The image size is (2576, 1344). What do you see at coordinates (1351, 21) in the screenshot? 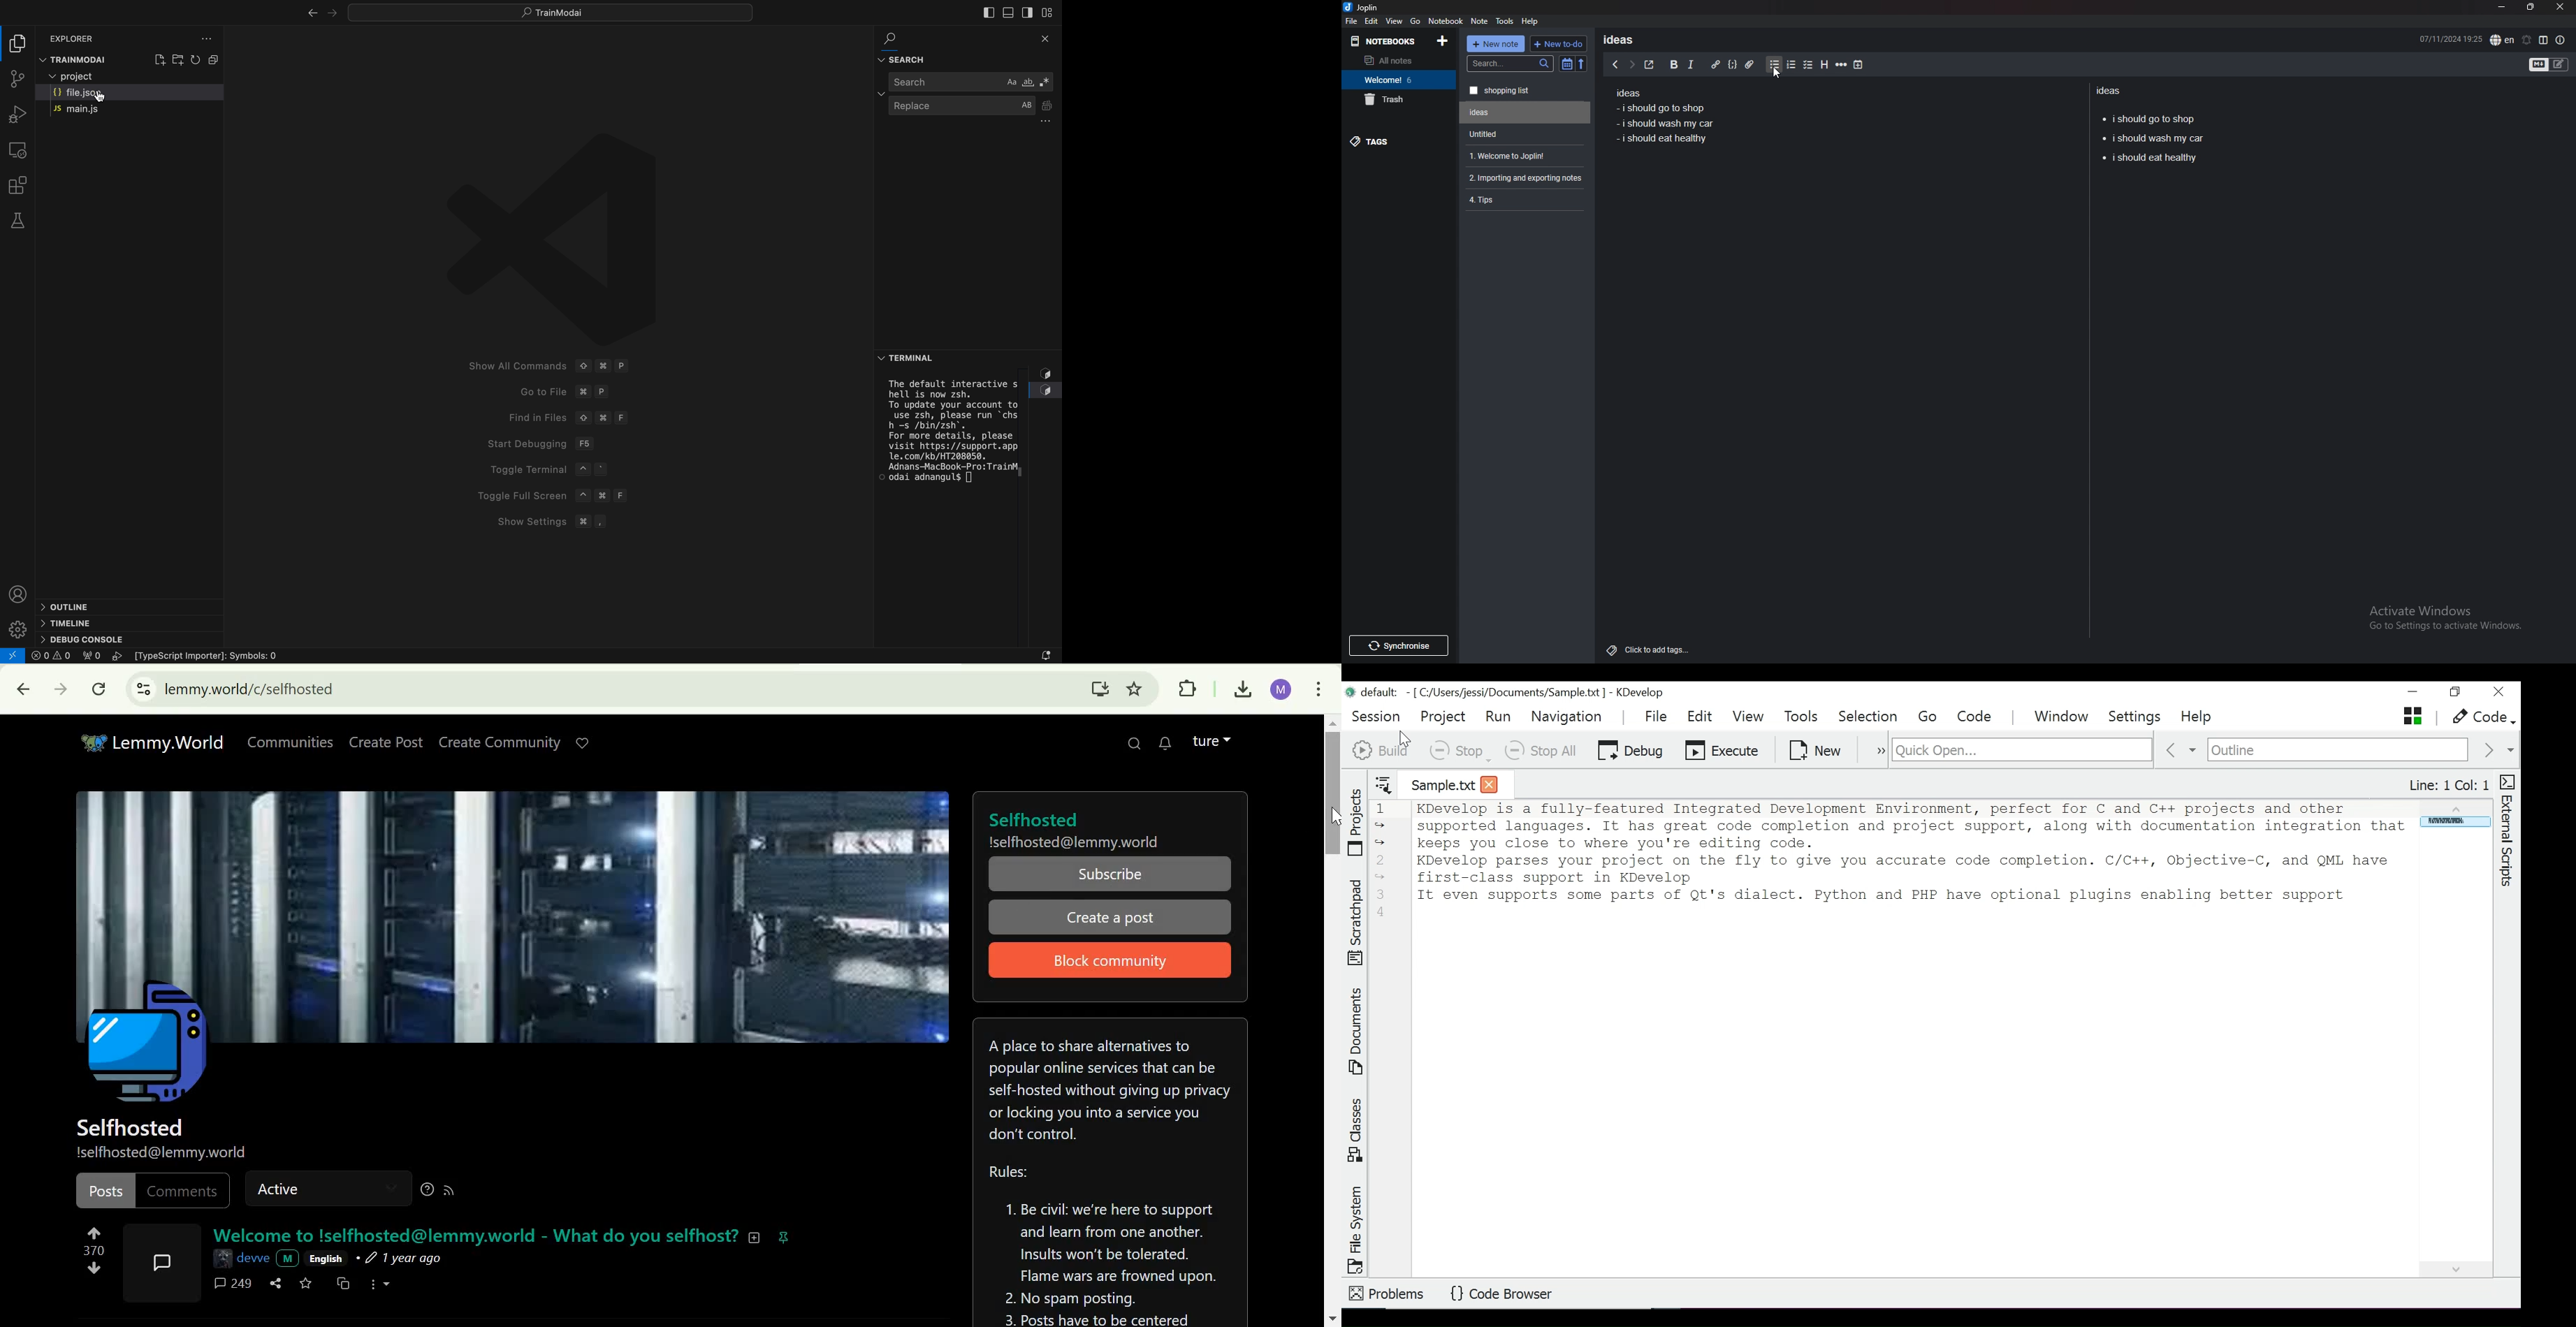
I see `file` at bounding box center [1351, 21].